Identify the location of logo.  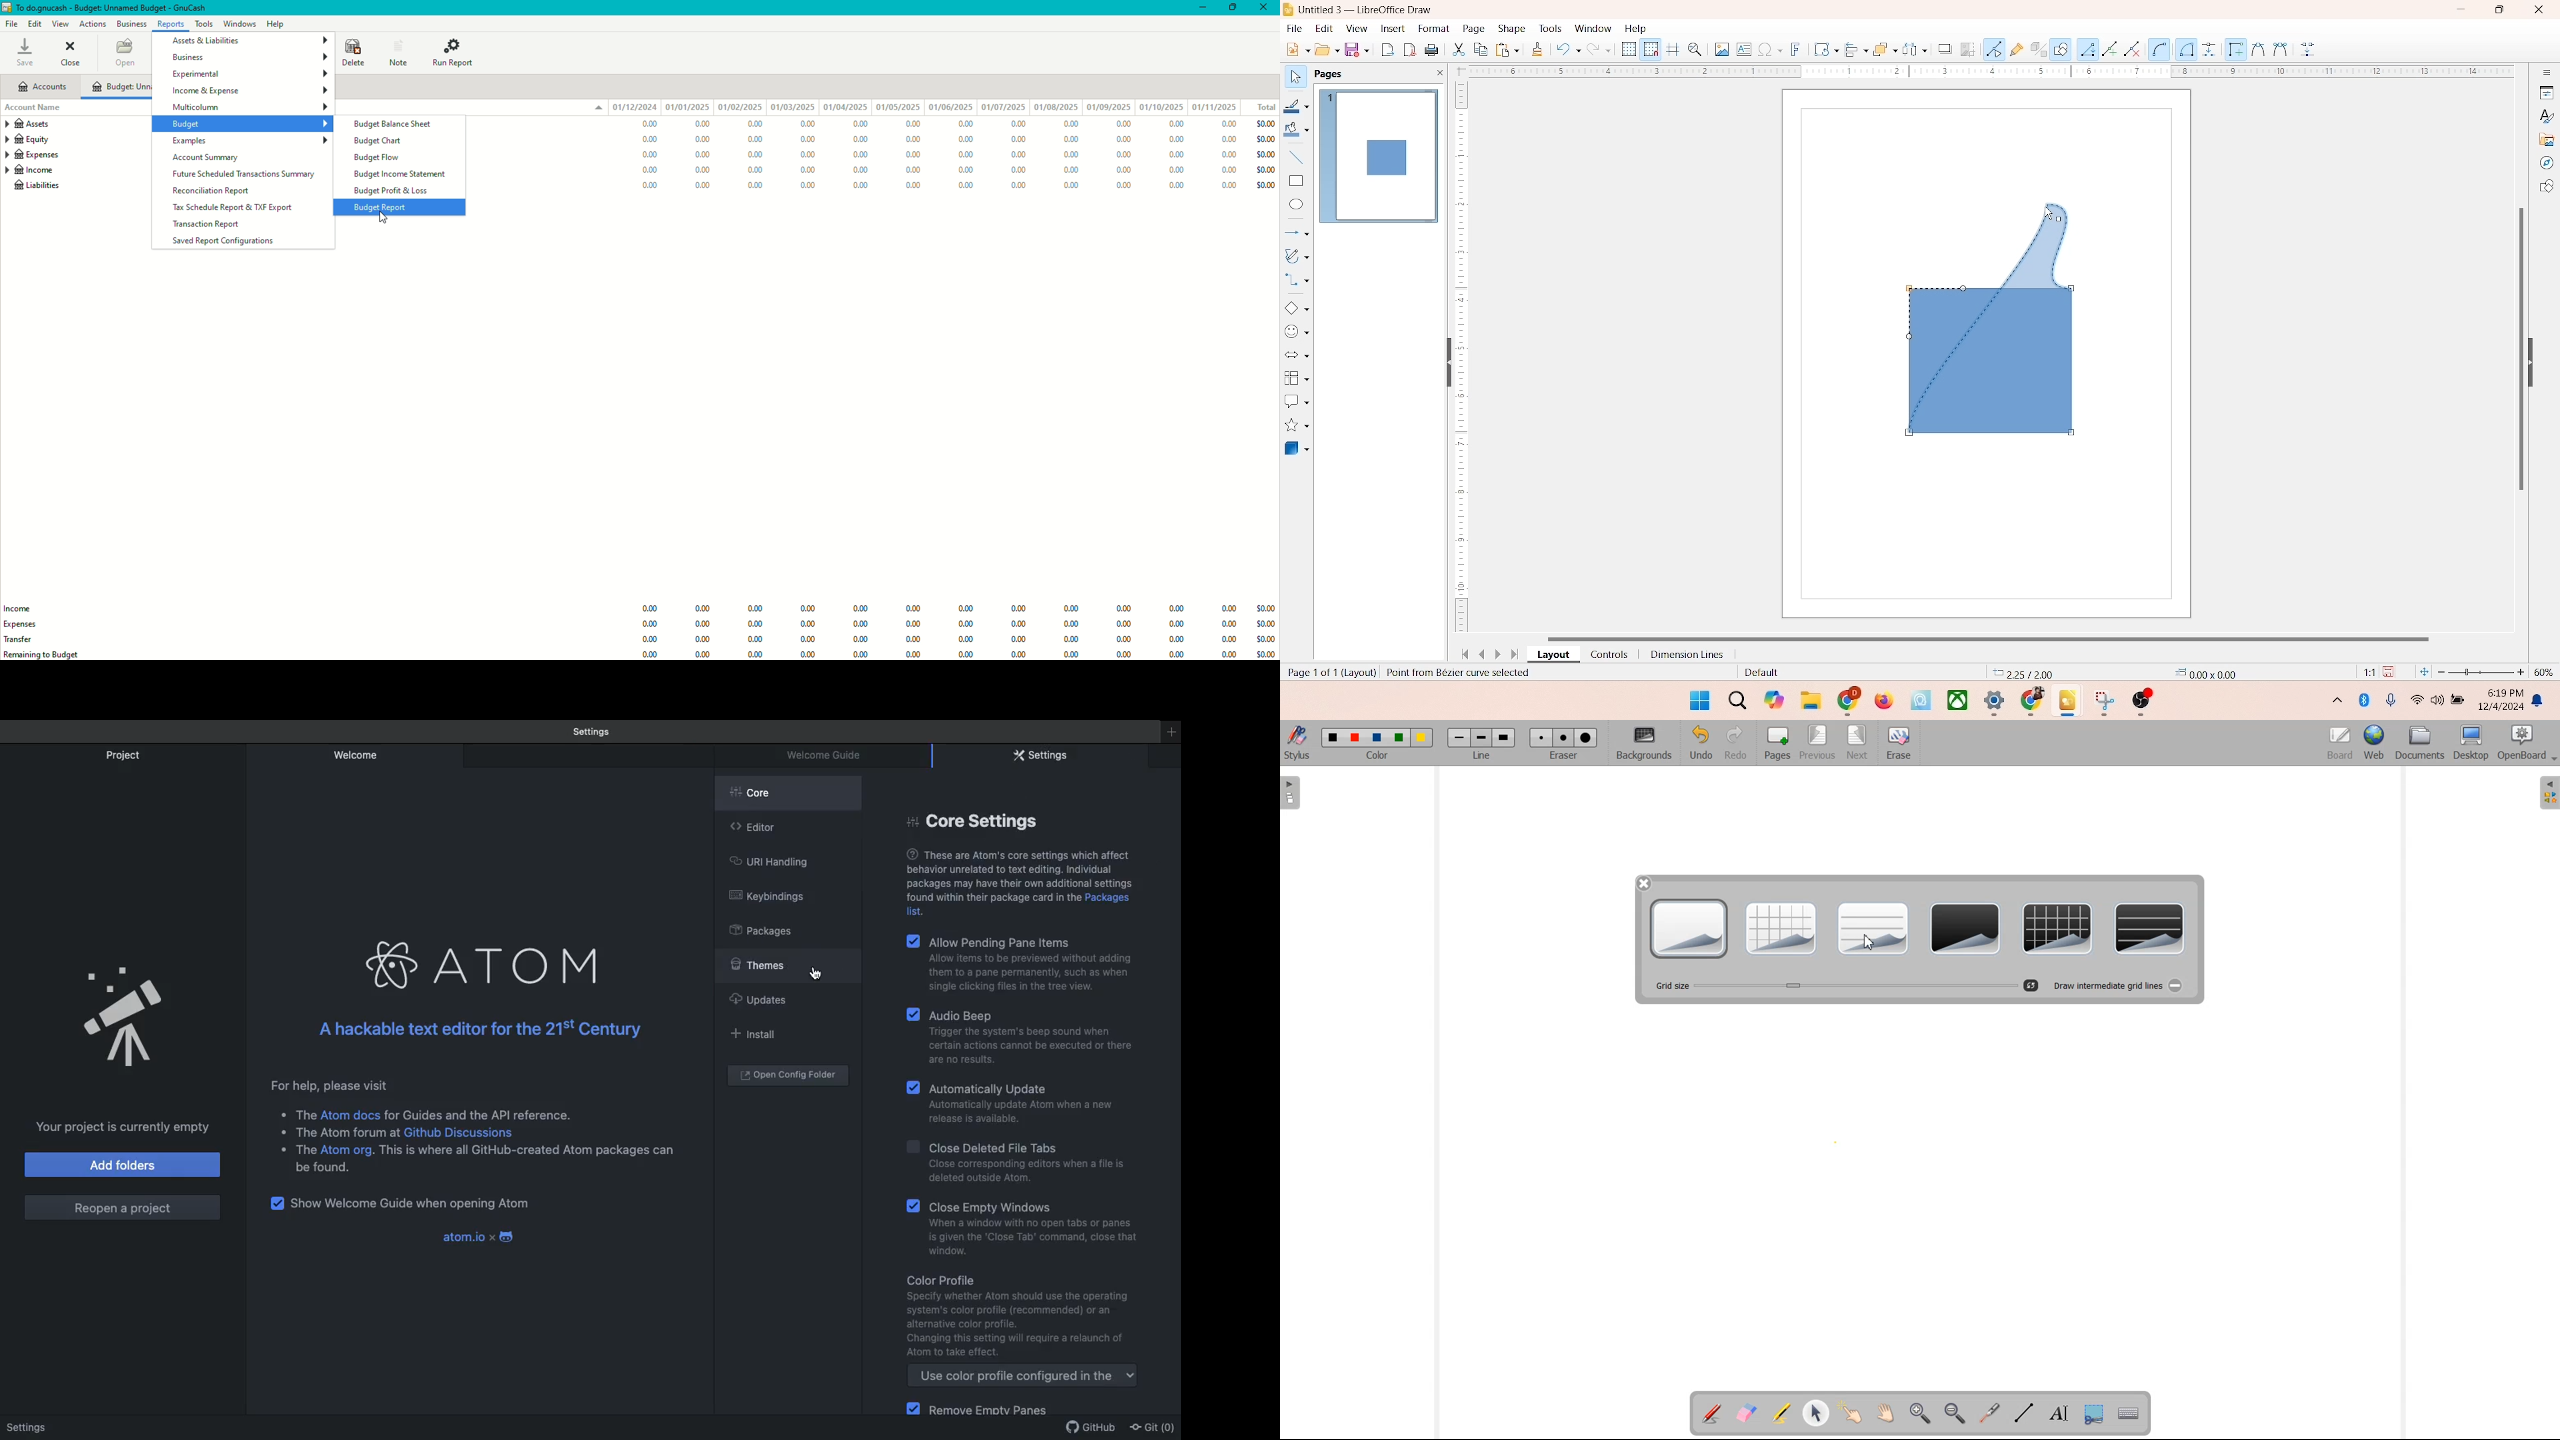
(1289, 9).